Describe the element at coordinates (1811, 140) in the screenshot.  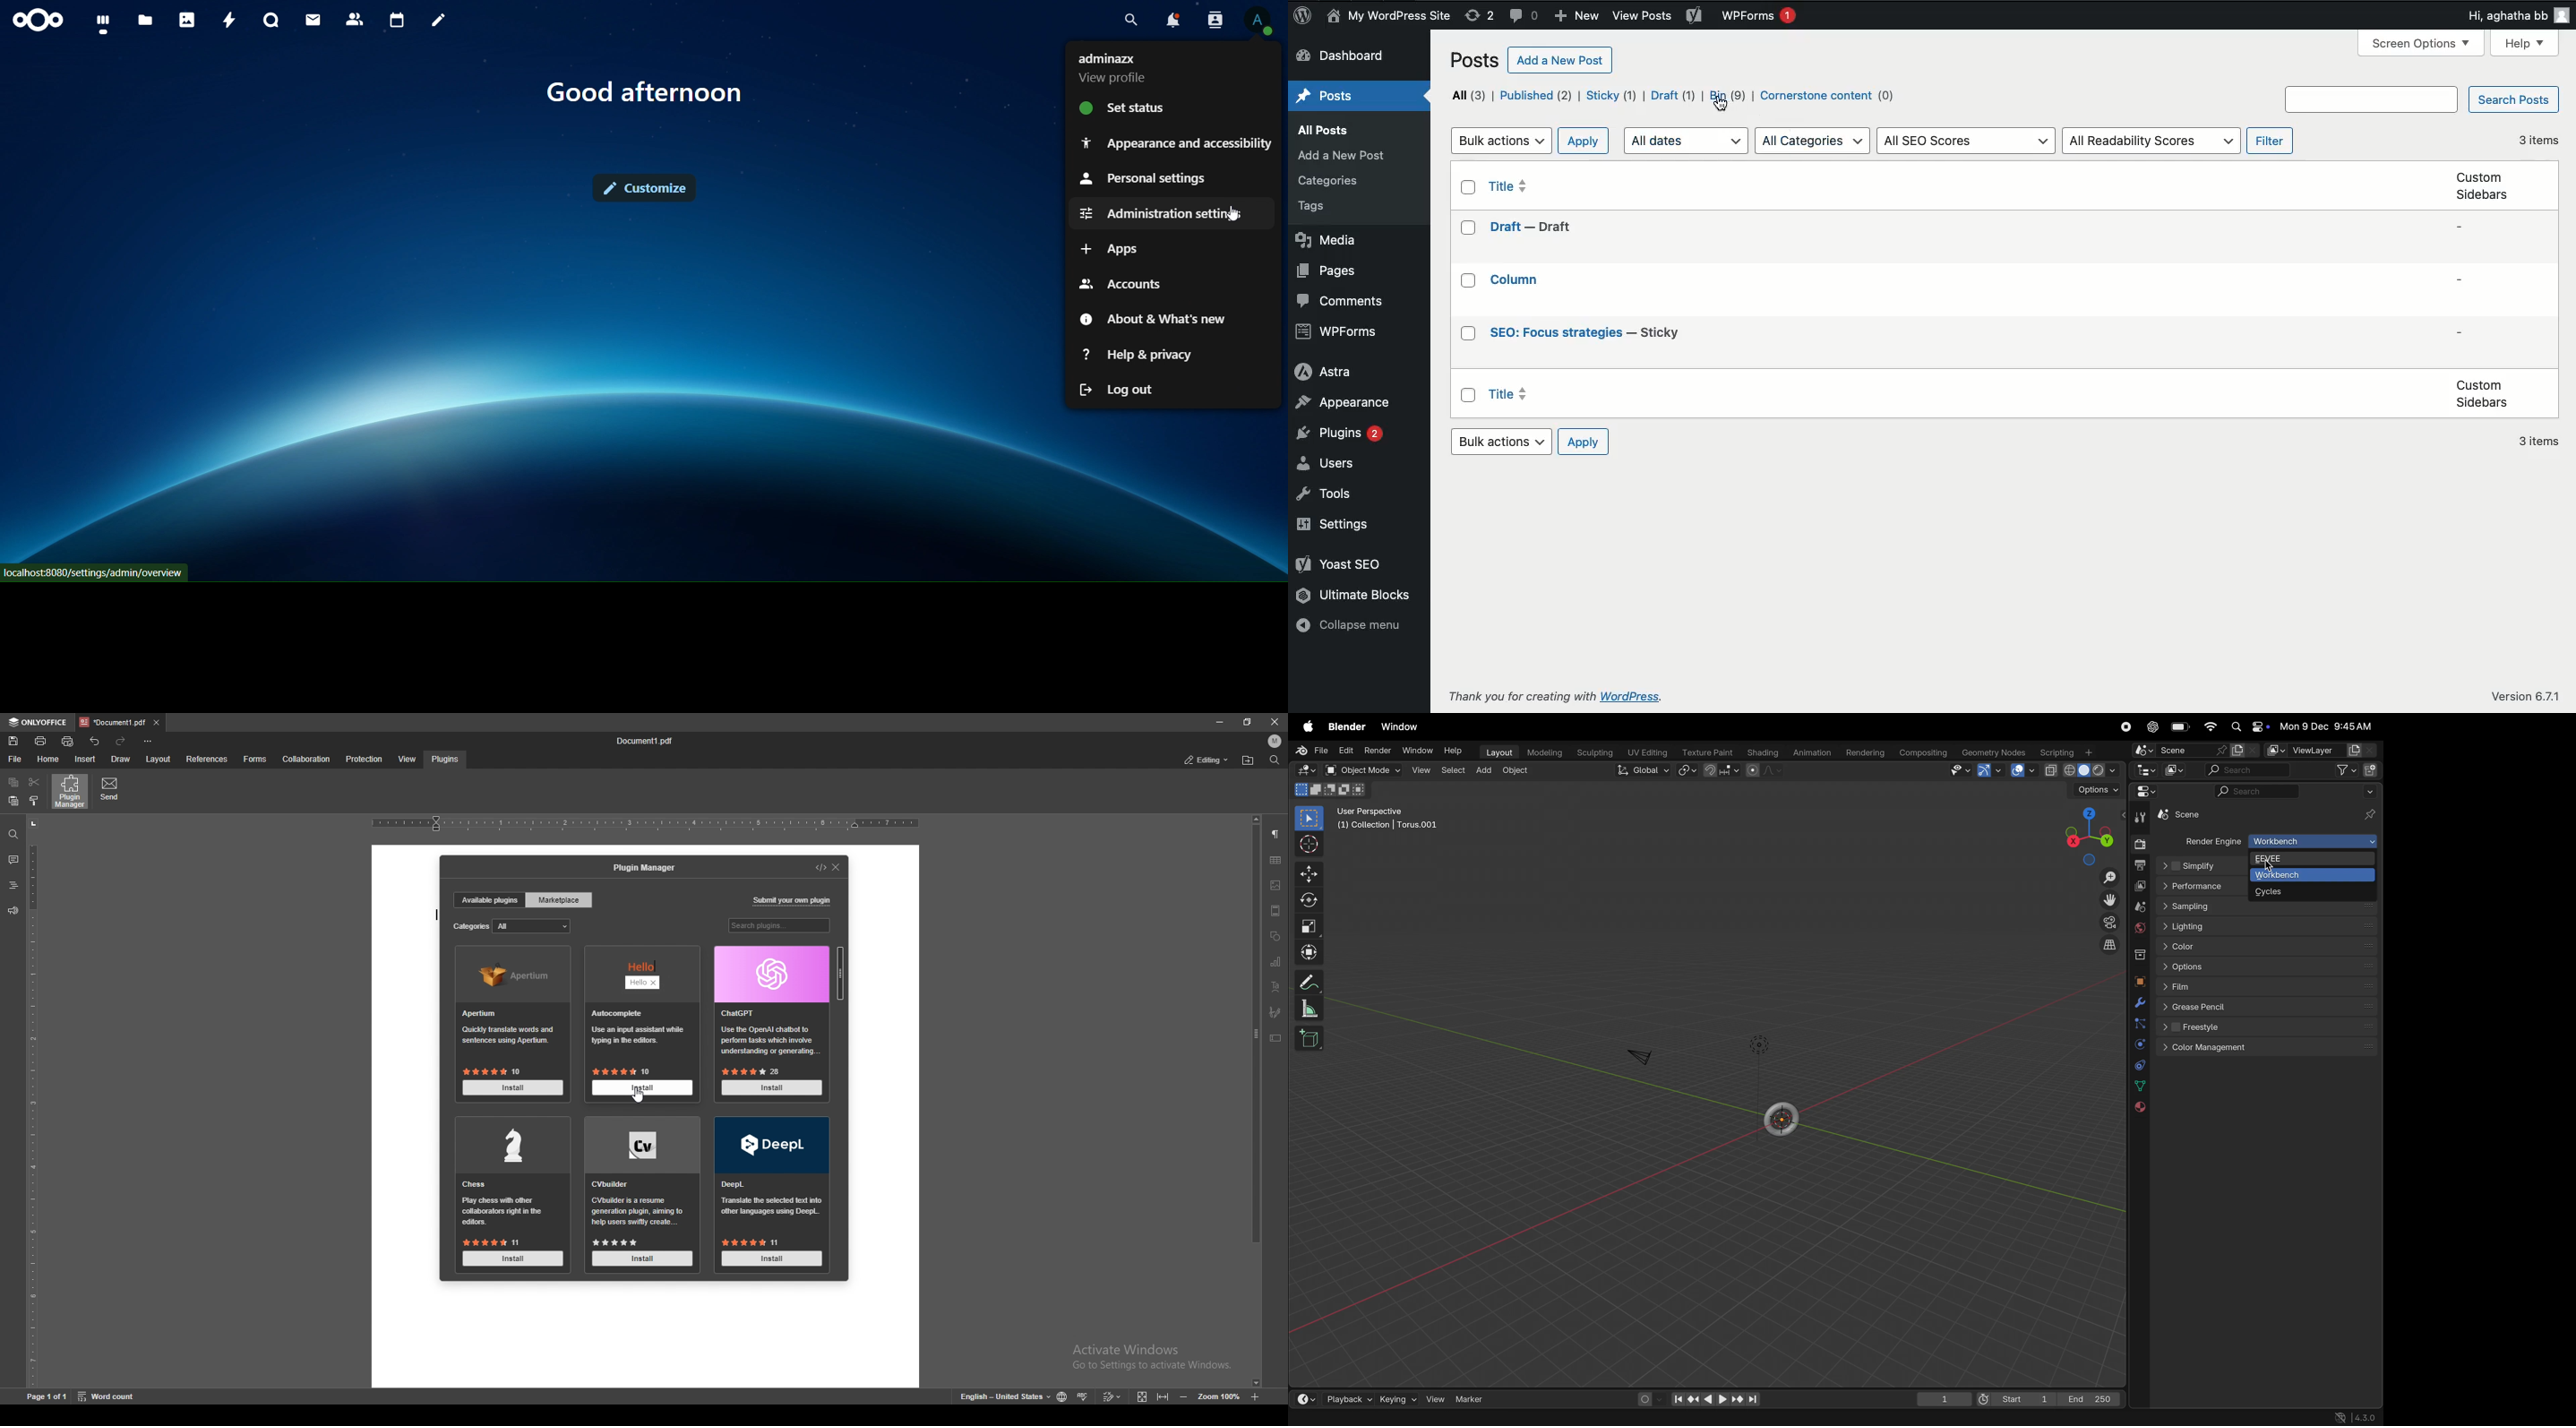
I see `All categories` at that location.